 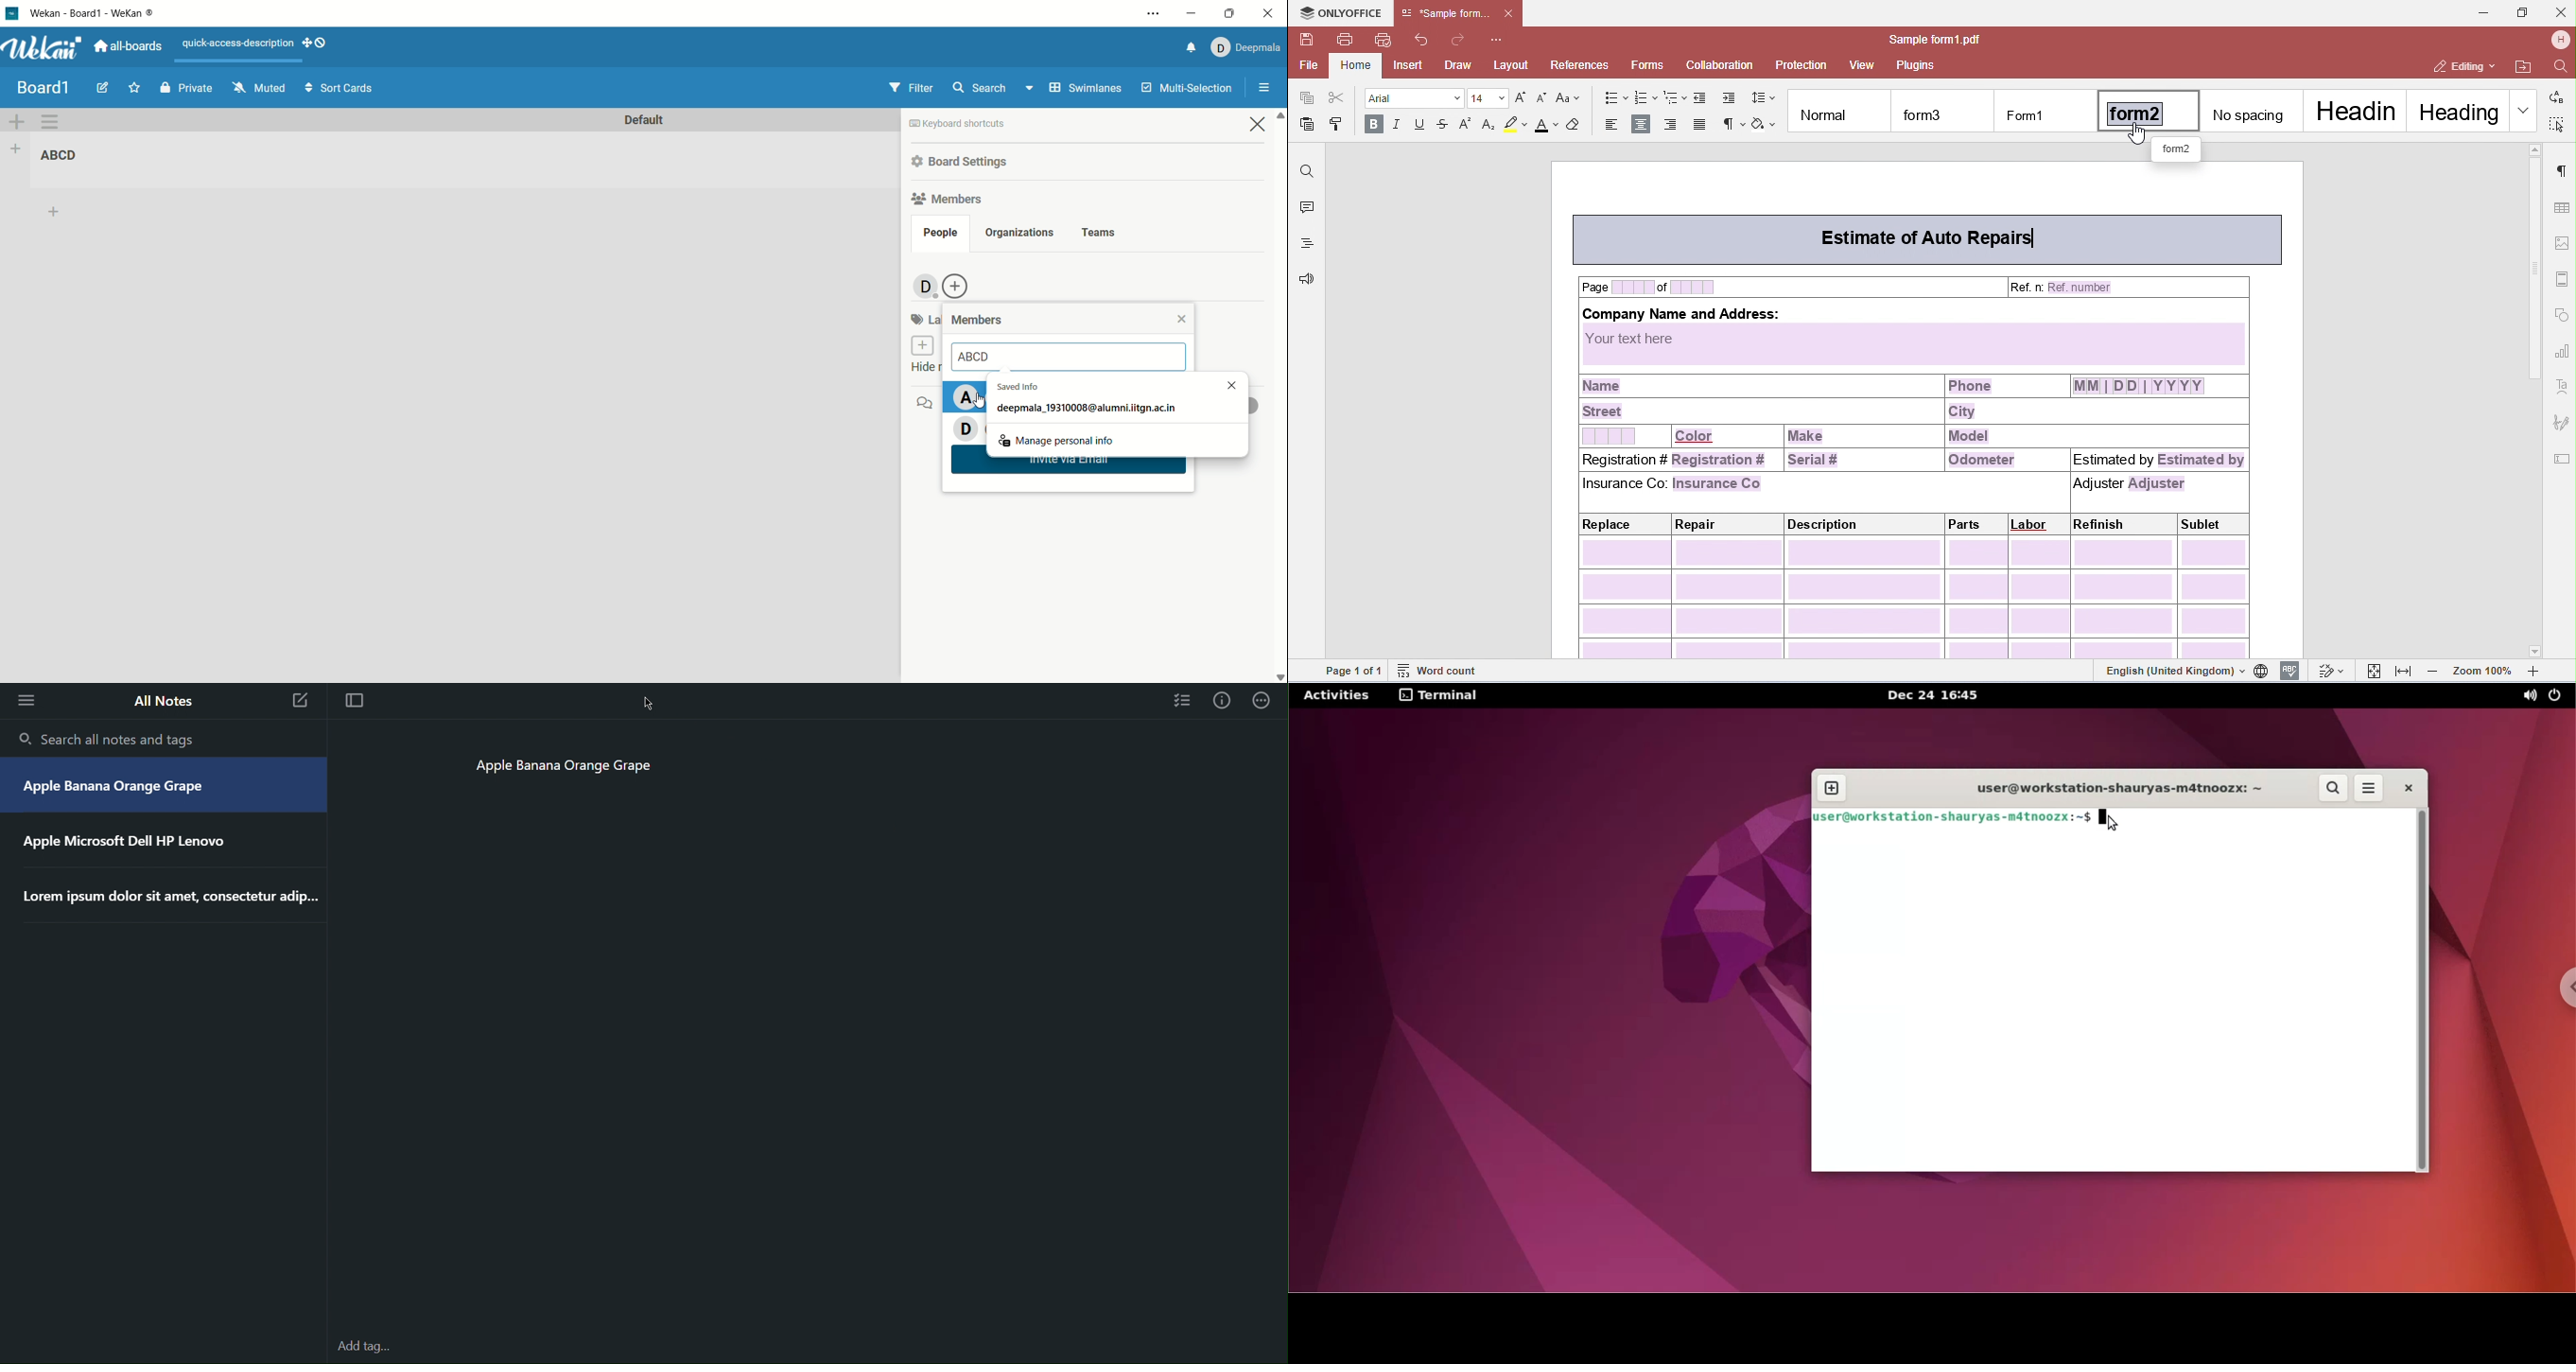 What do you see at coordinates (1185, 91) in the screenshot?
I see `multi-function` at bounding box center [1185, 91].